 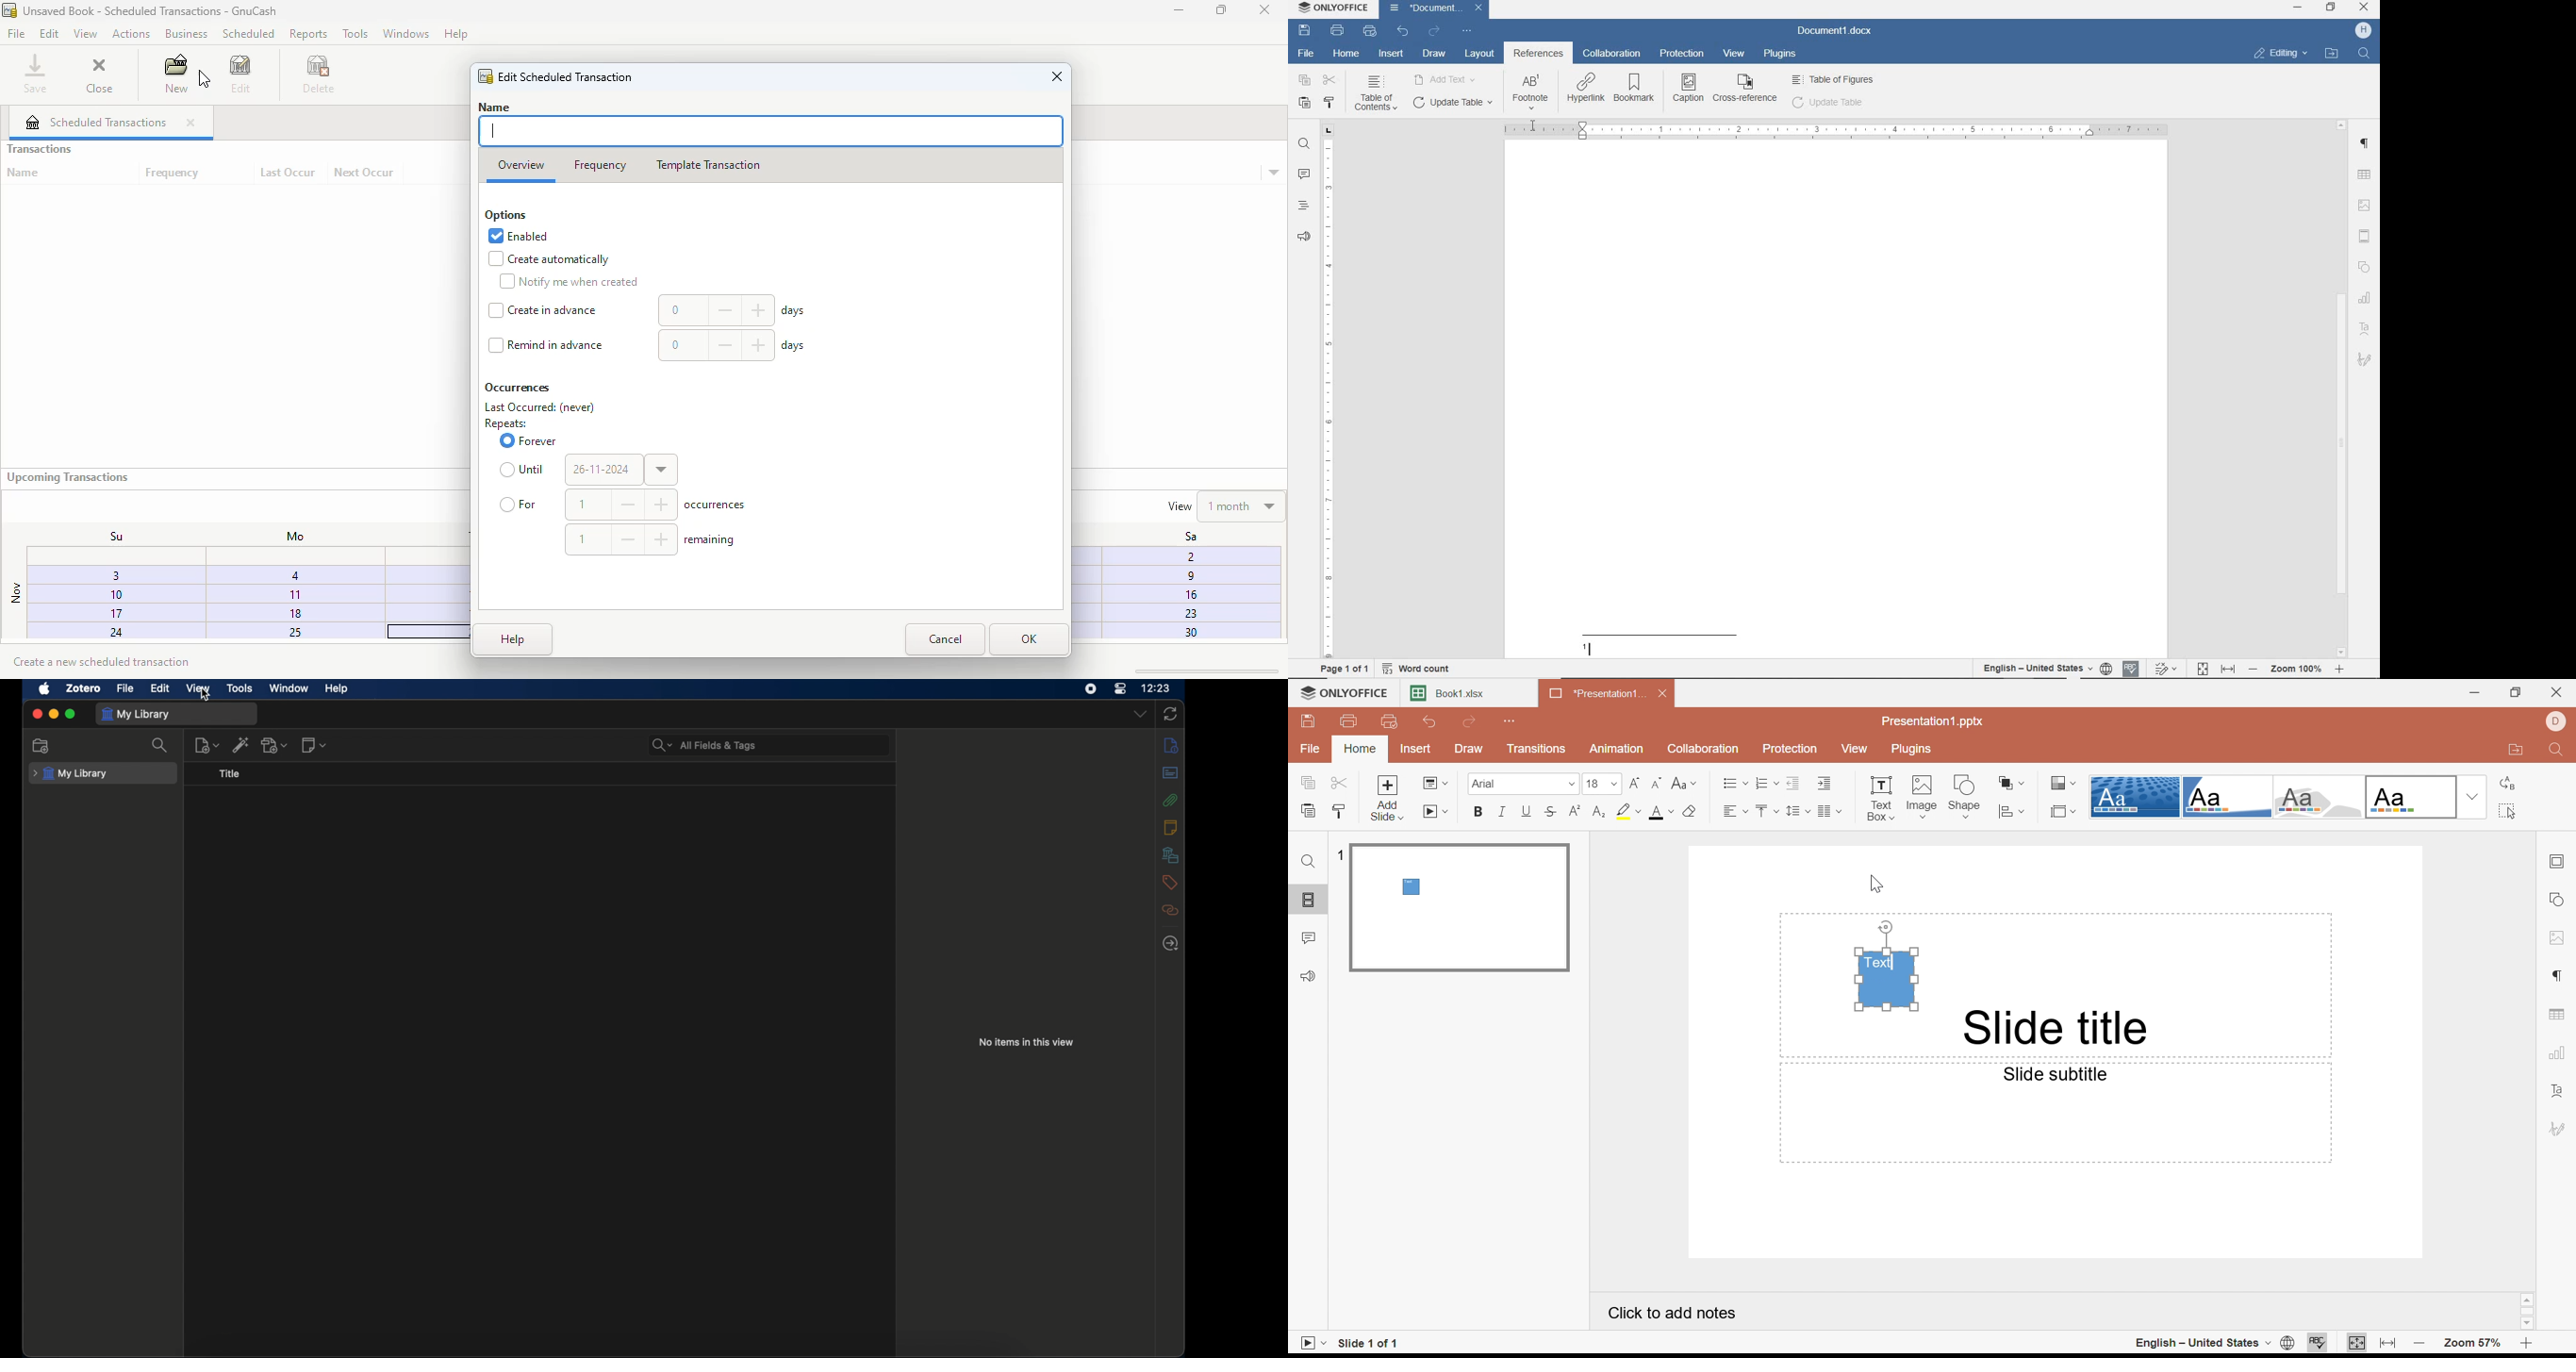 I want to click on Protection, so click(x=1792, y=749).